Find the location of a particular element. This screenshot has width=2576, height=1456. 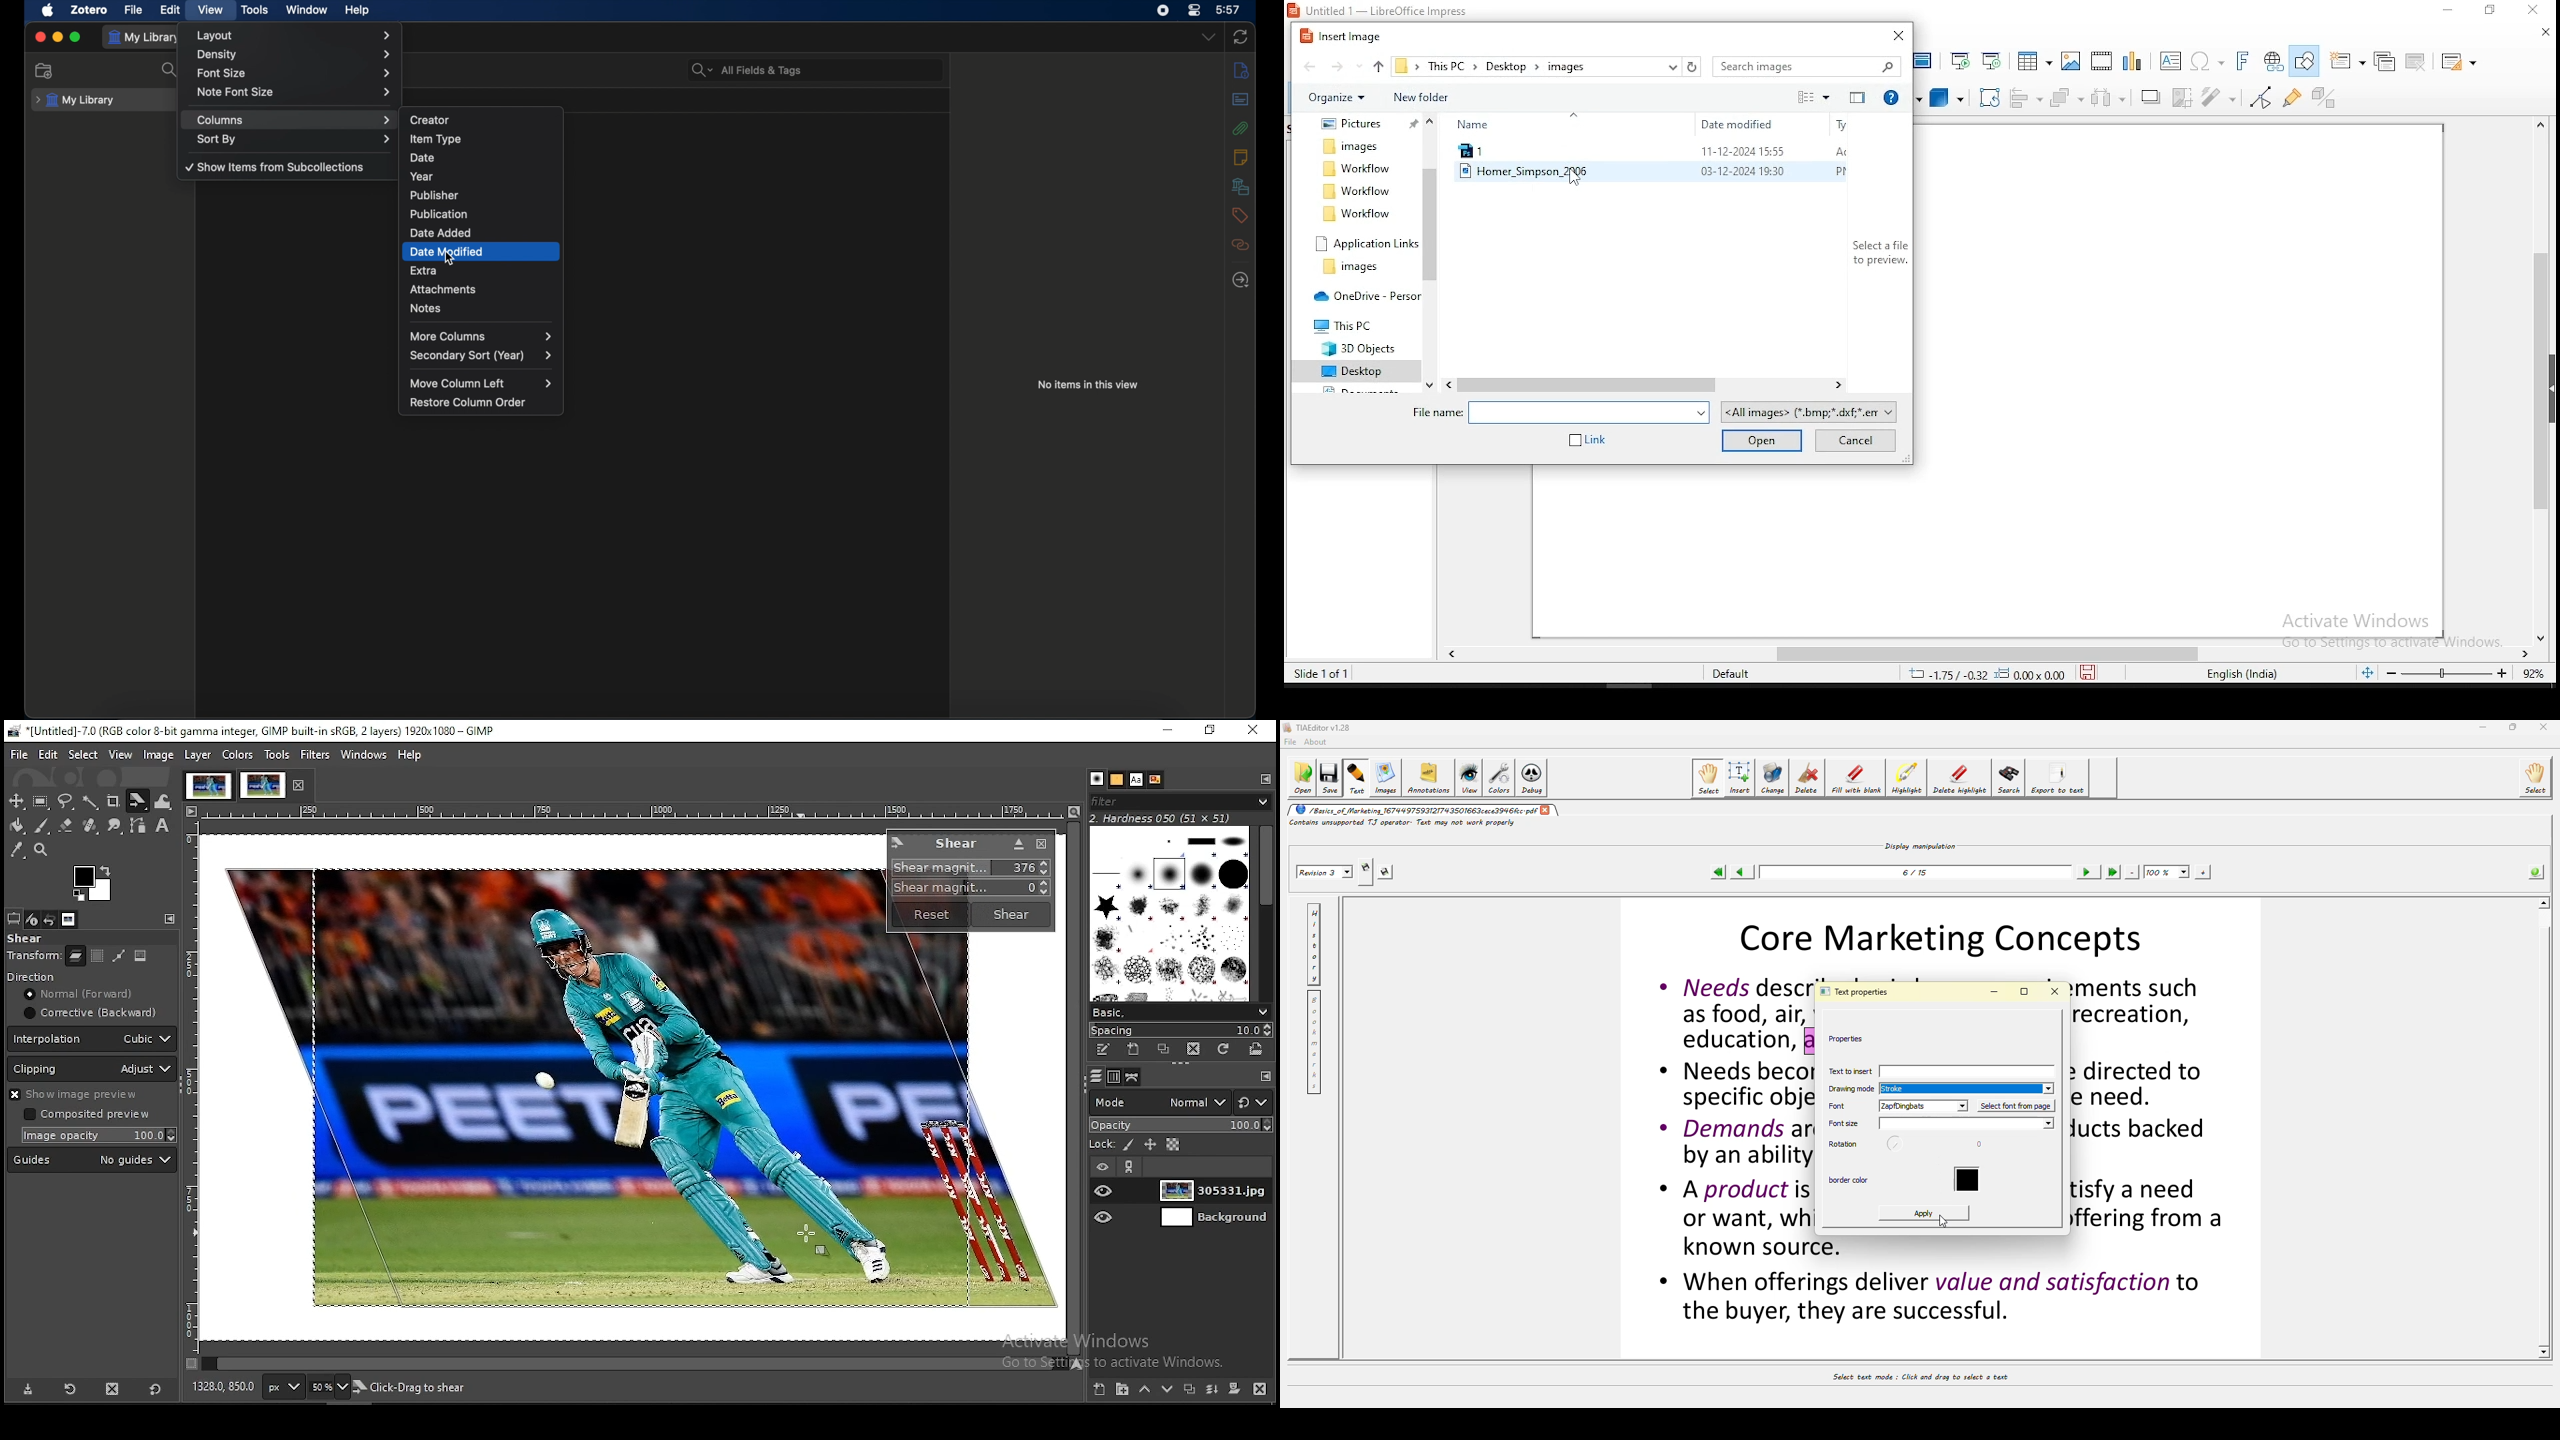

move column left is located at coordinates (481, 384).